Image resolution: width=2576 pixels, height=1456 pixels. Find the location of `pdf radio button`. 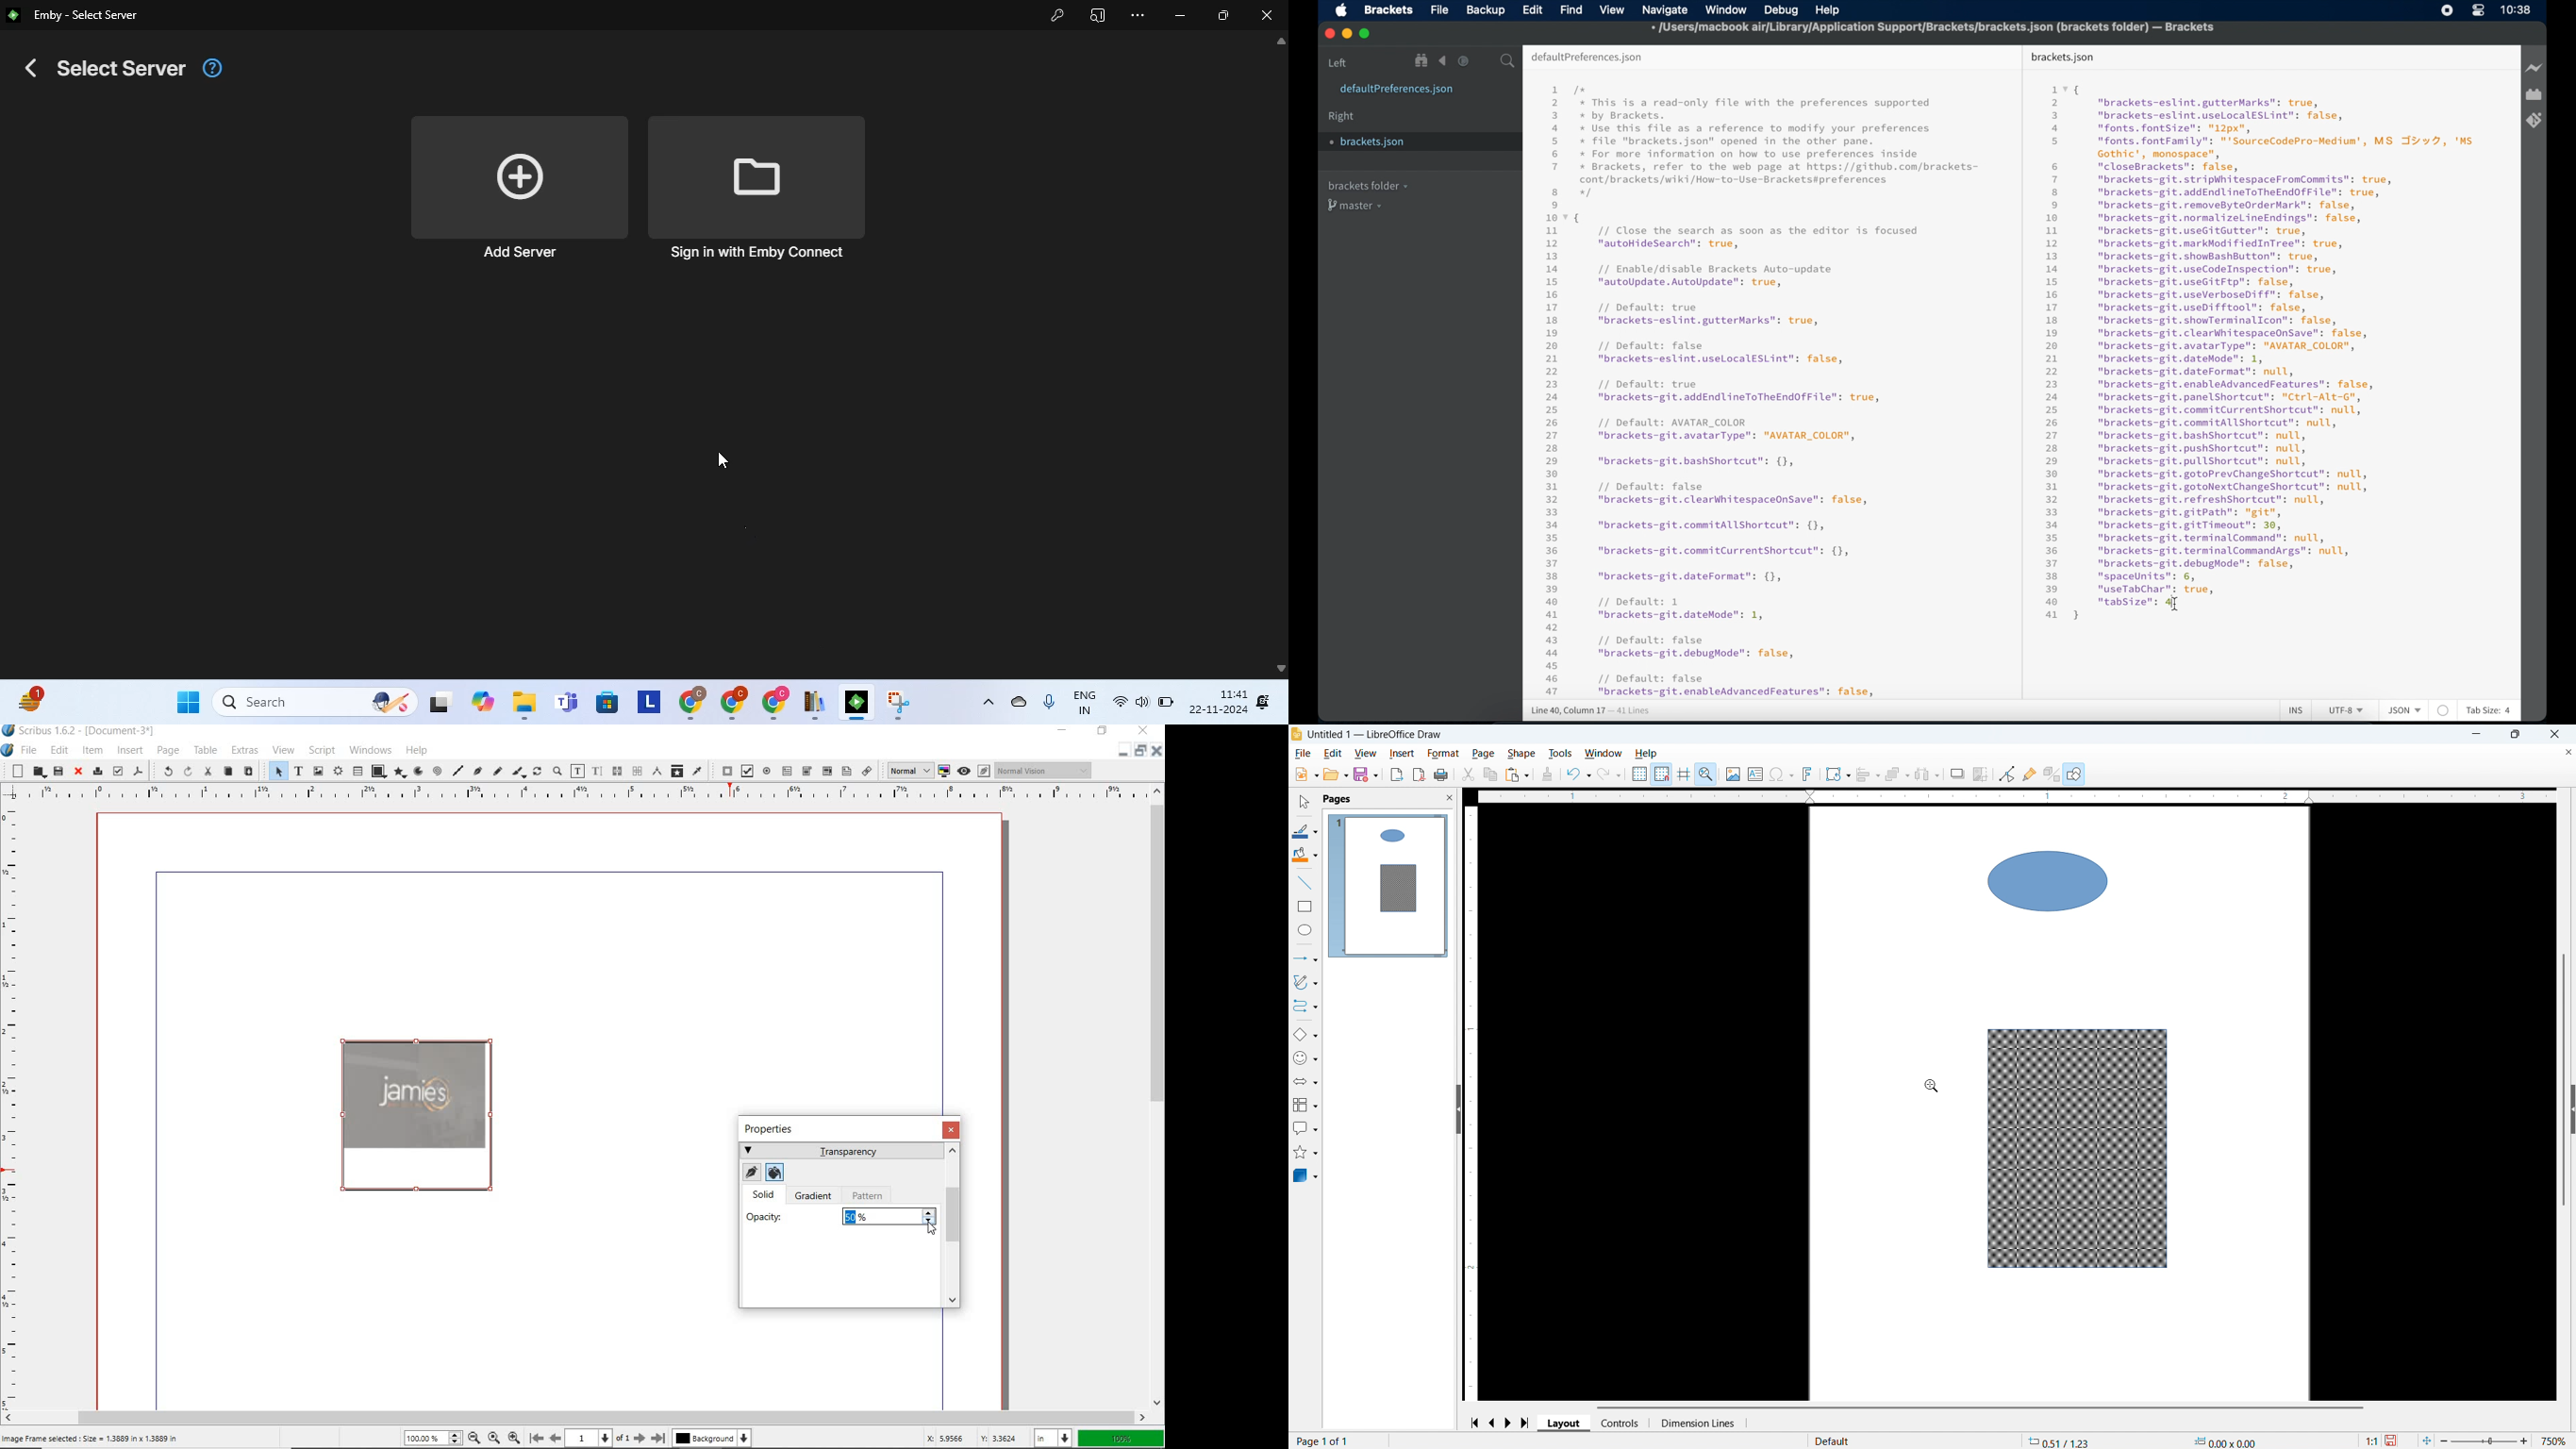

pdf radio button is located at coordinates (768, 771).